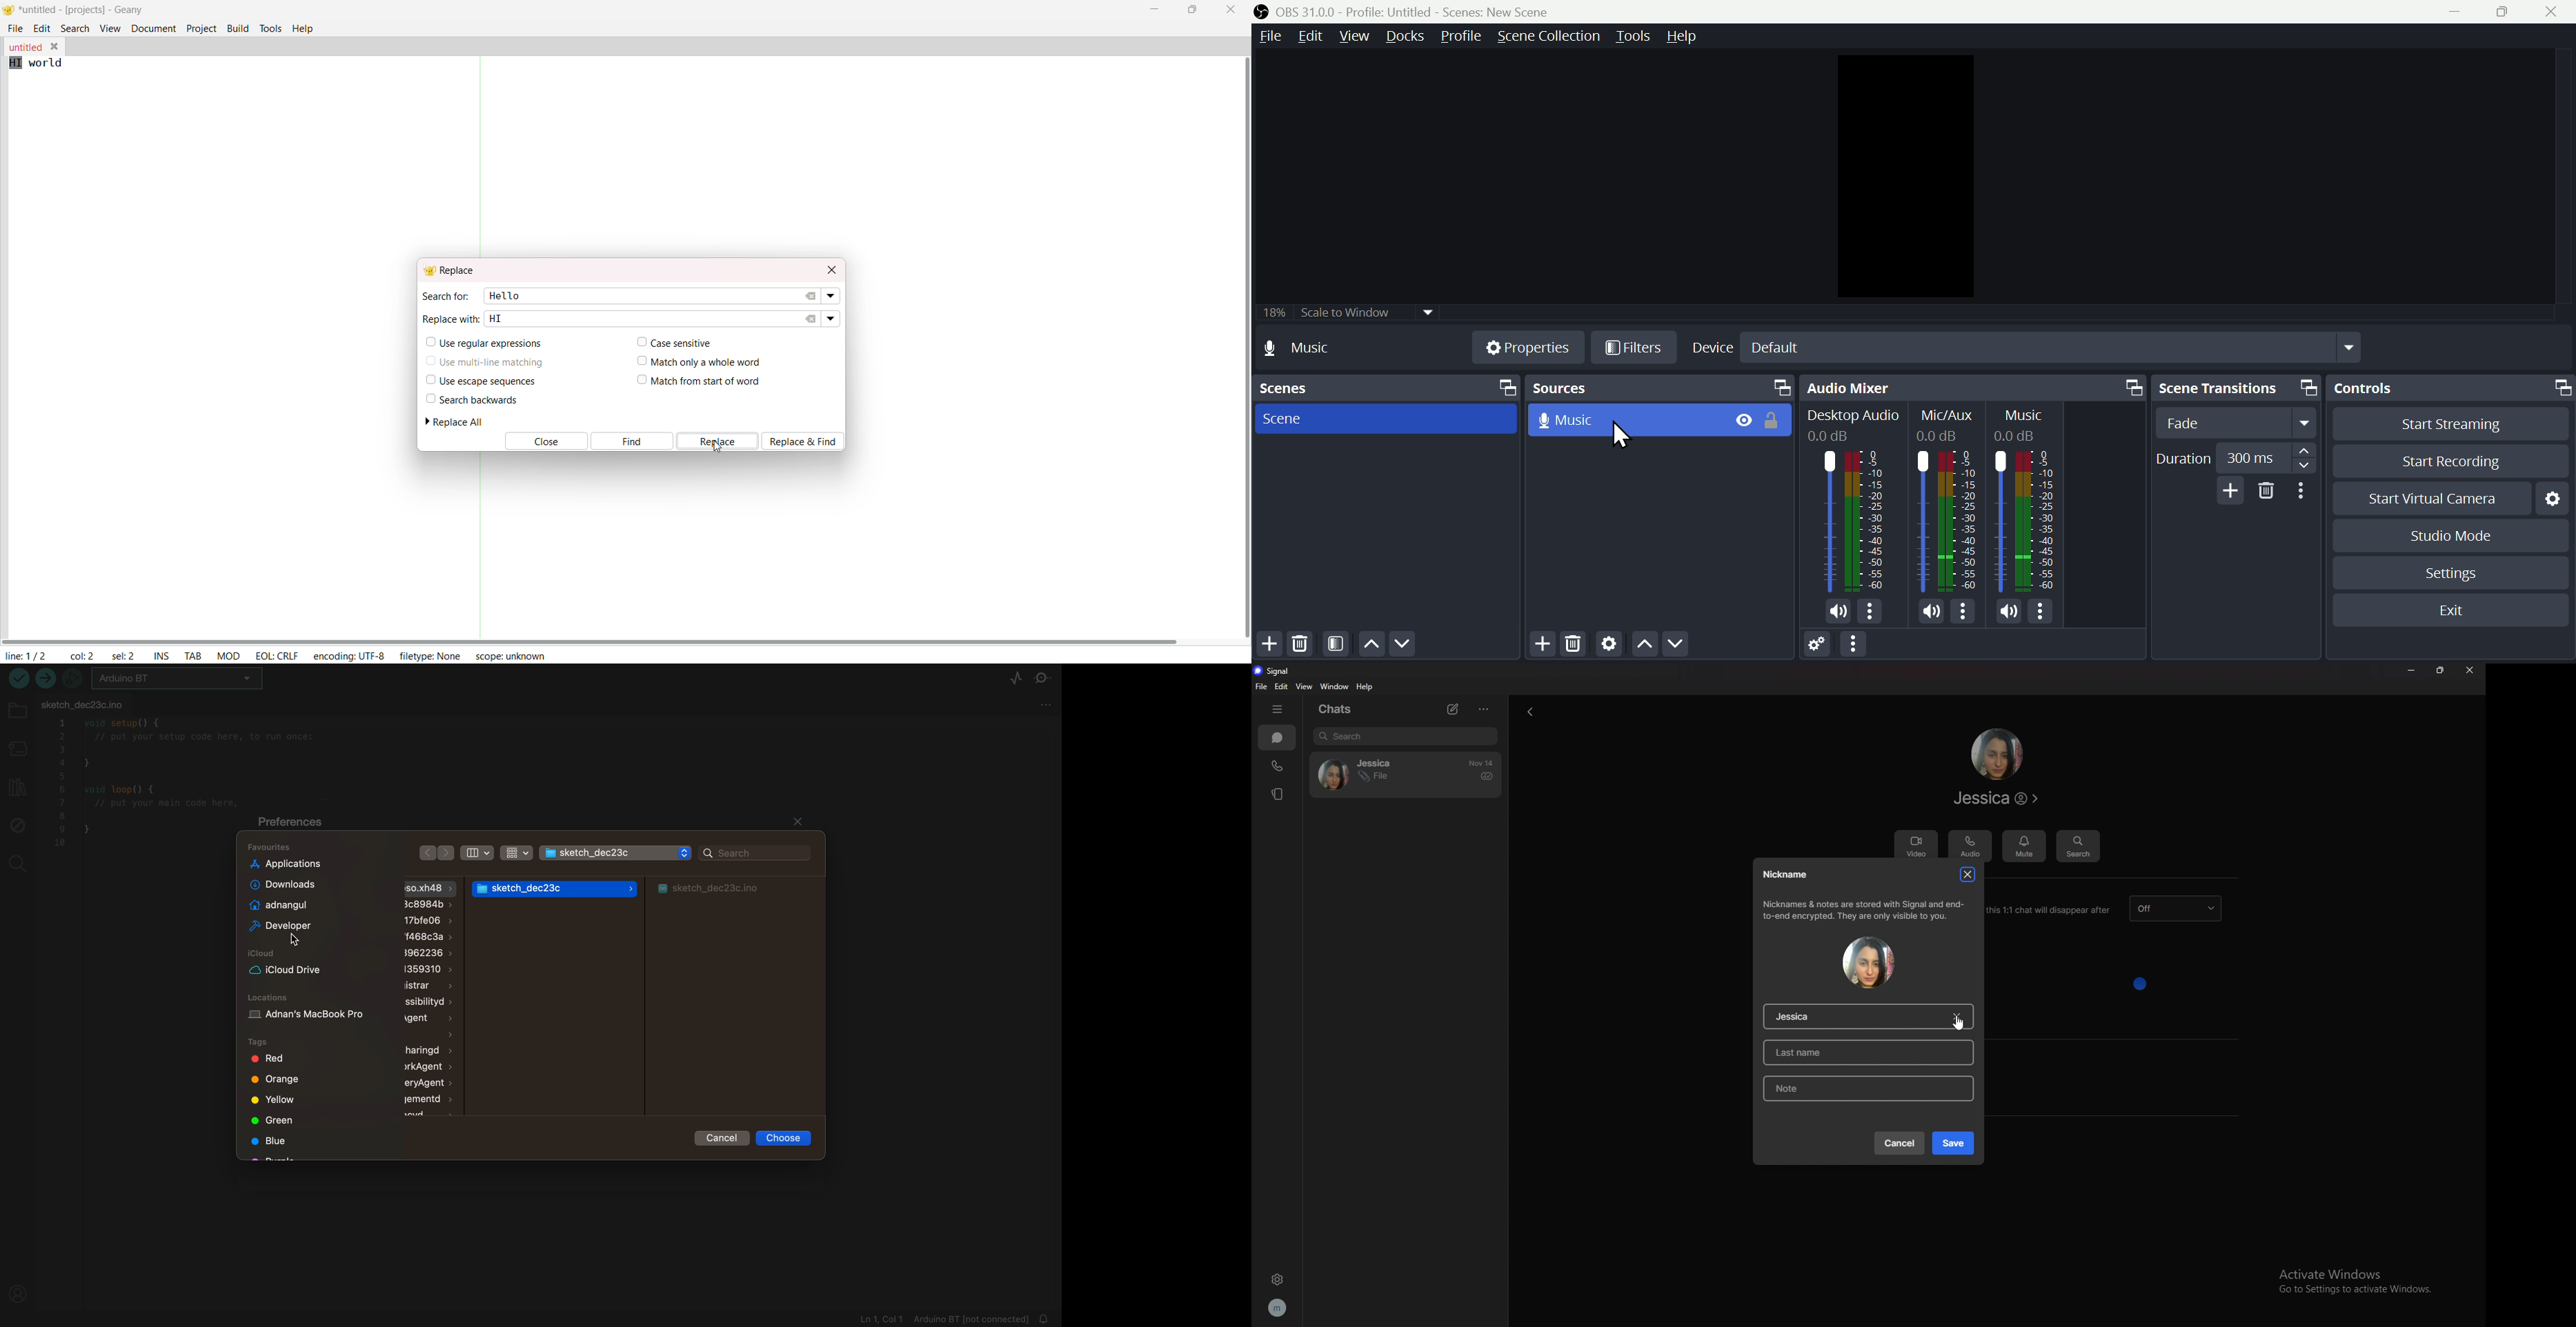 The width and height of the screenshot is (2576, 1344). Describe the element at coordinates (201, 27) in the screenshot. I see `project` at that location.